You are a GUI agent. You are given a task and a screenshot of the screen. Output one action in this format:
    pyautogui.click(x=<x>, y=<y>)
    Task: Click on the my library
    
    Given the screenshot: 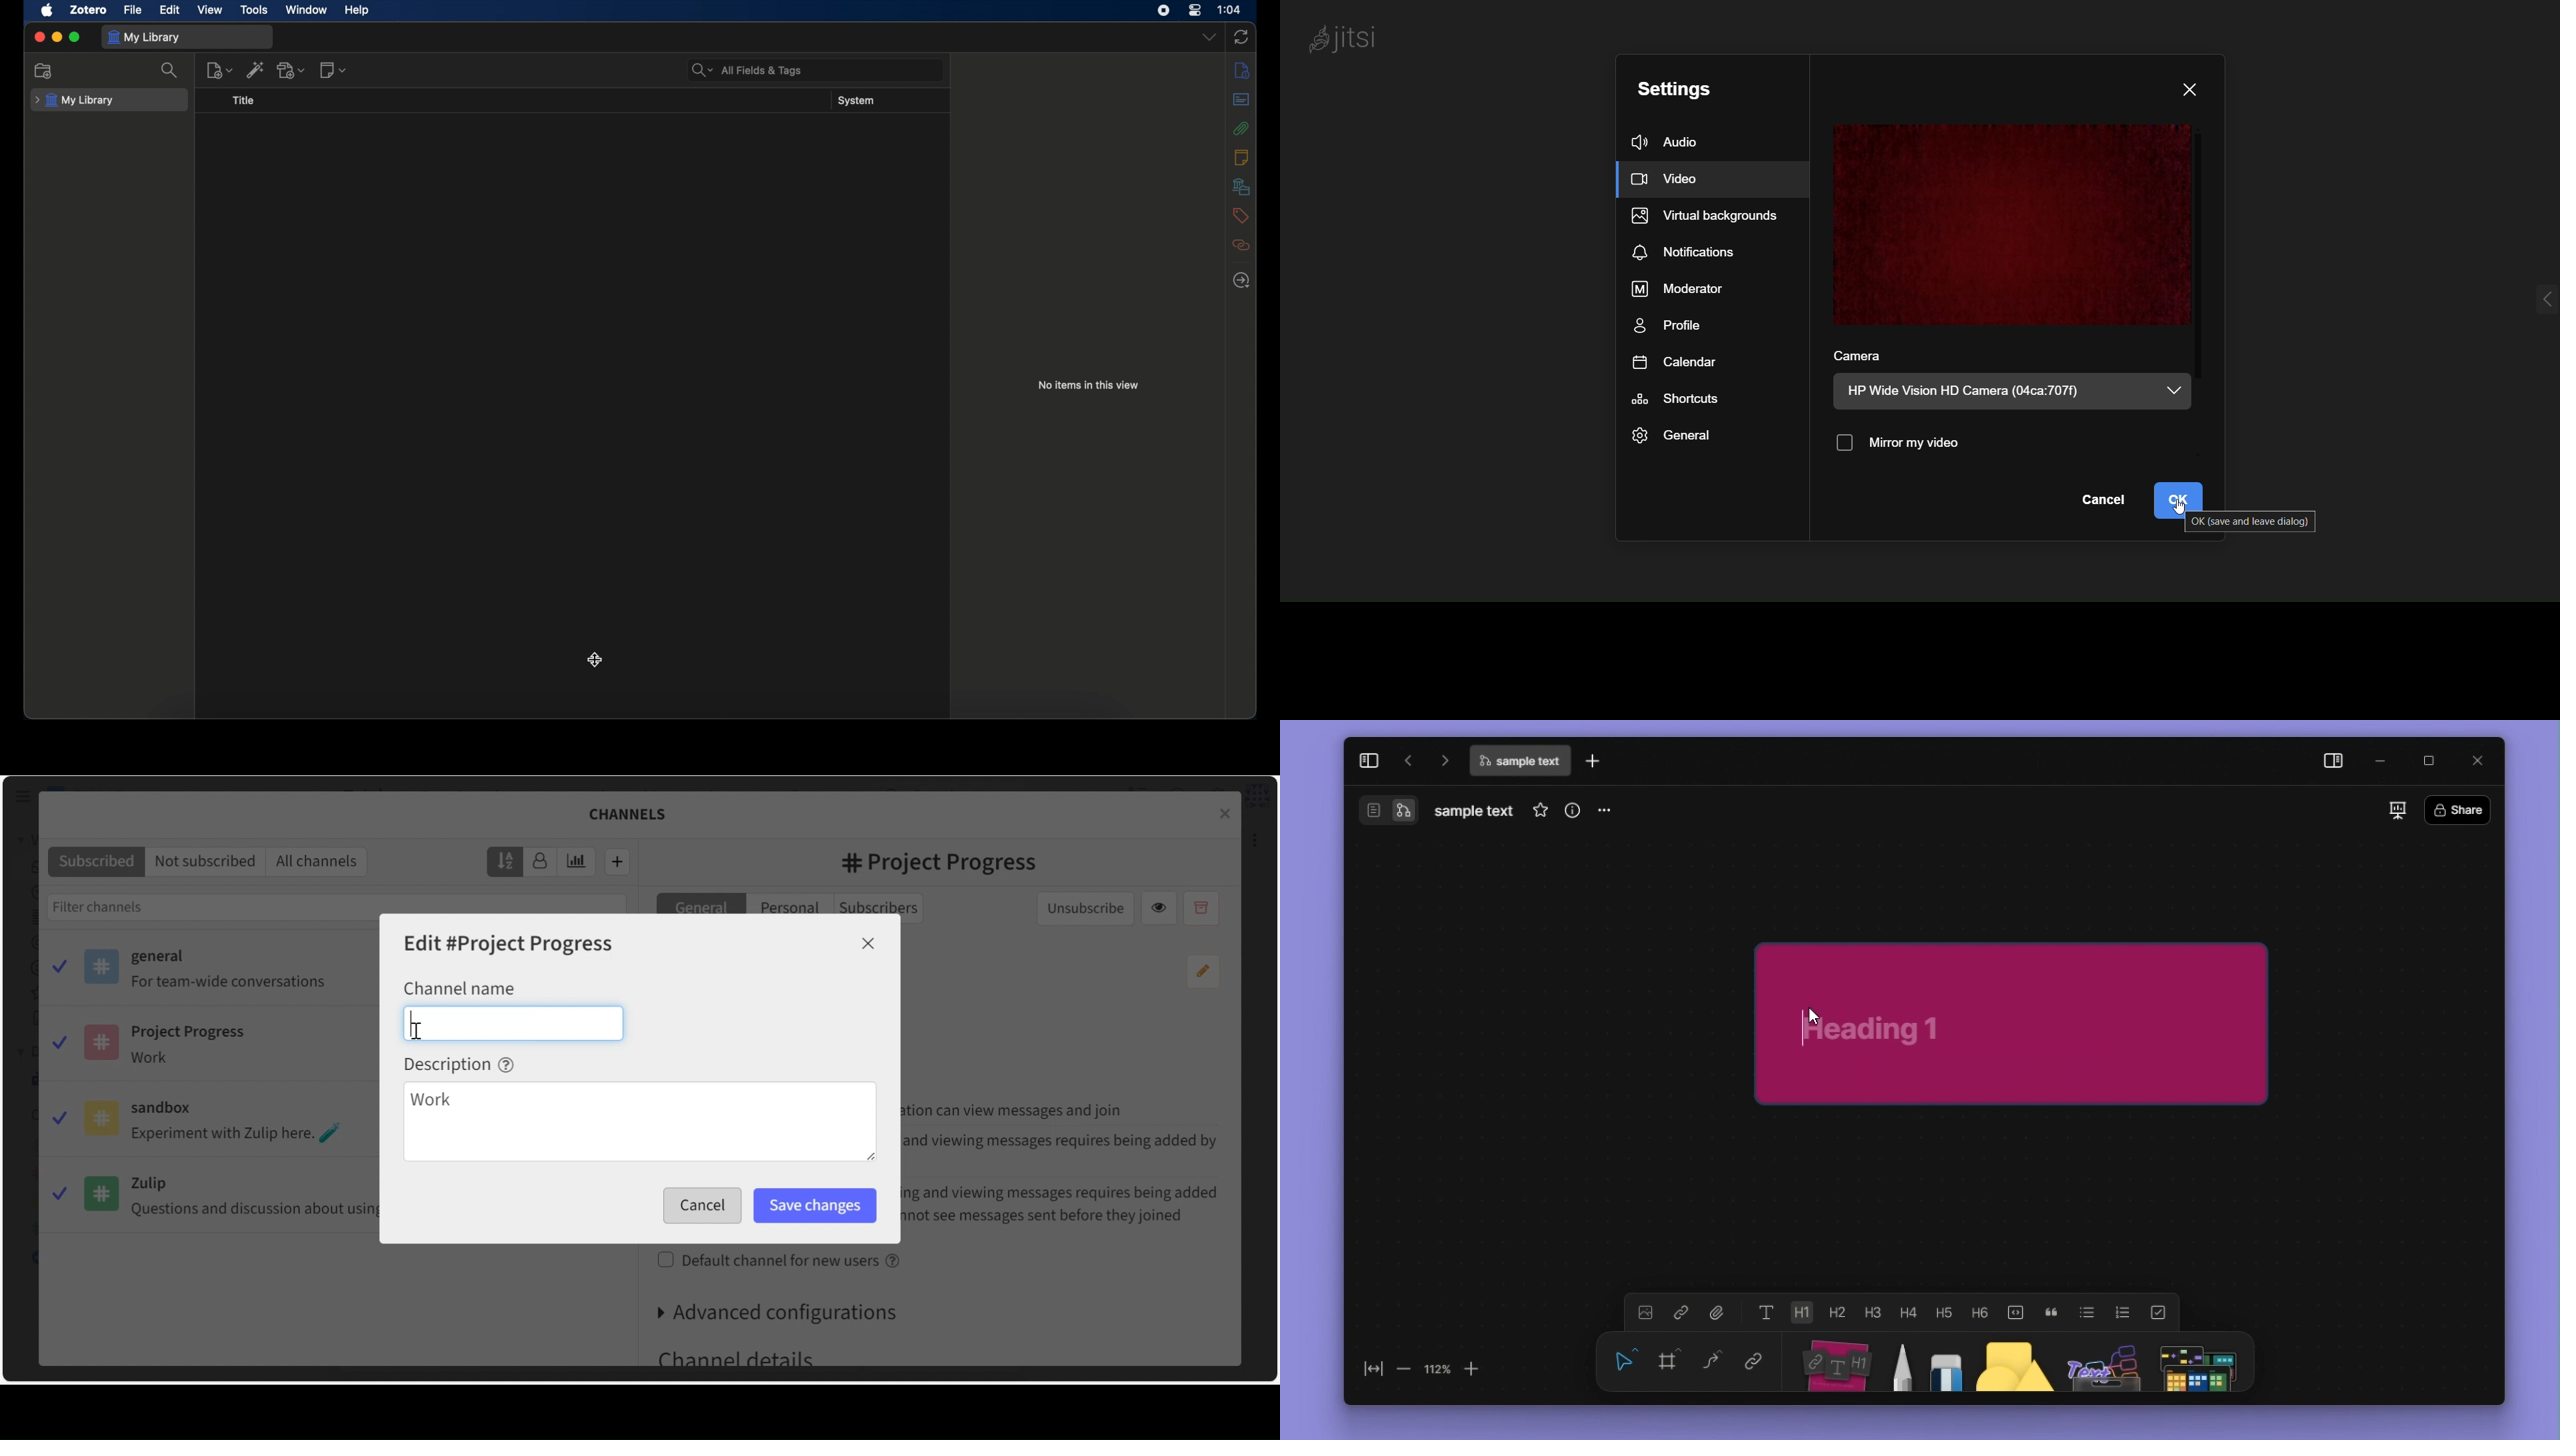 What is the action you would take?
    pyautogui.click(x=75, y=101)
    